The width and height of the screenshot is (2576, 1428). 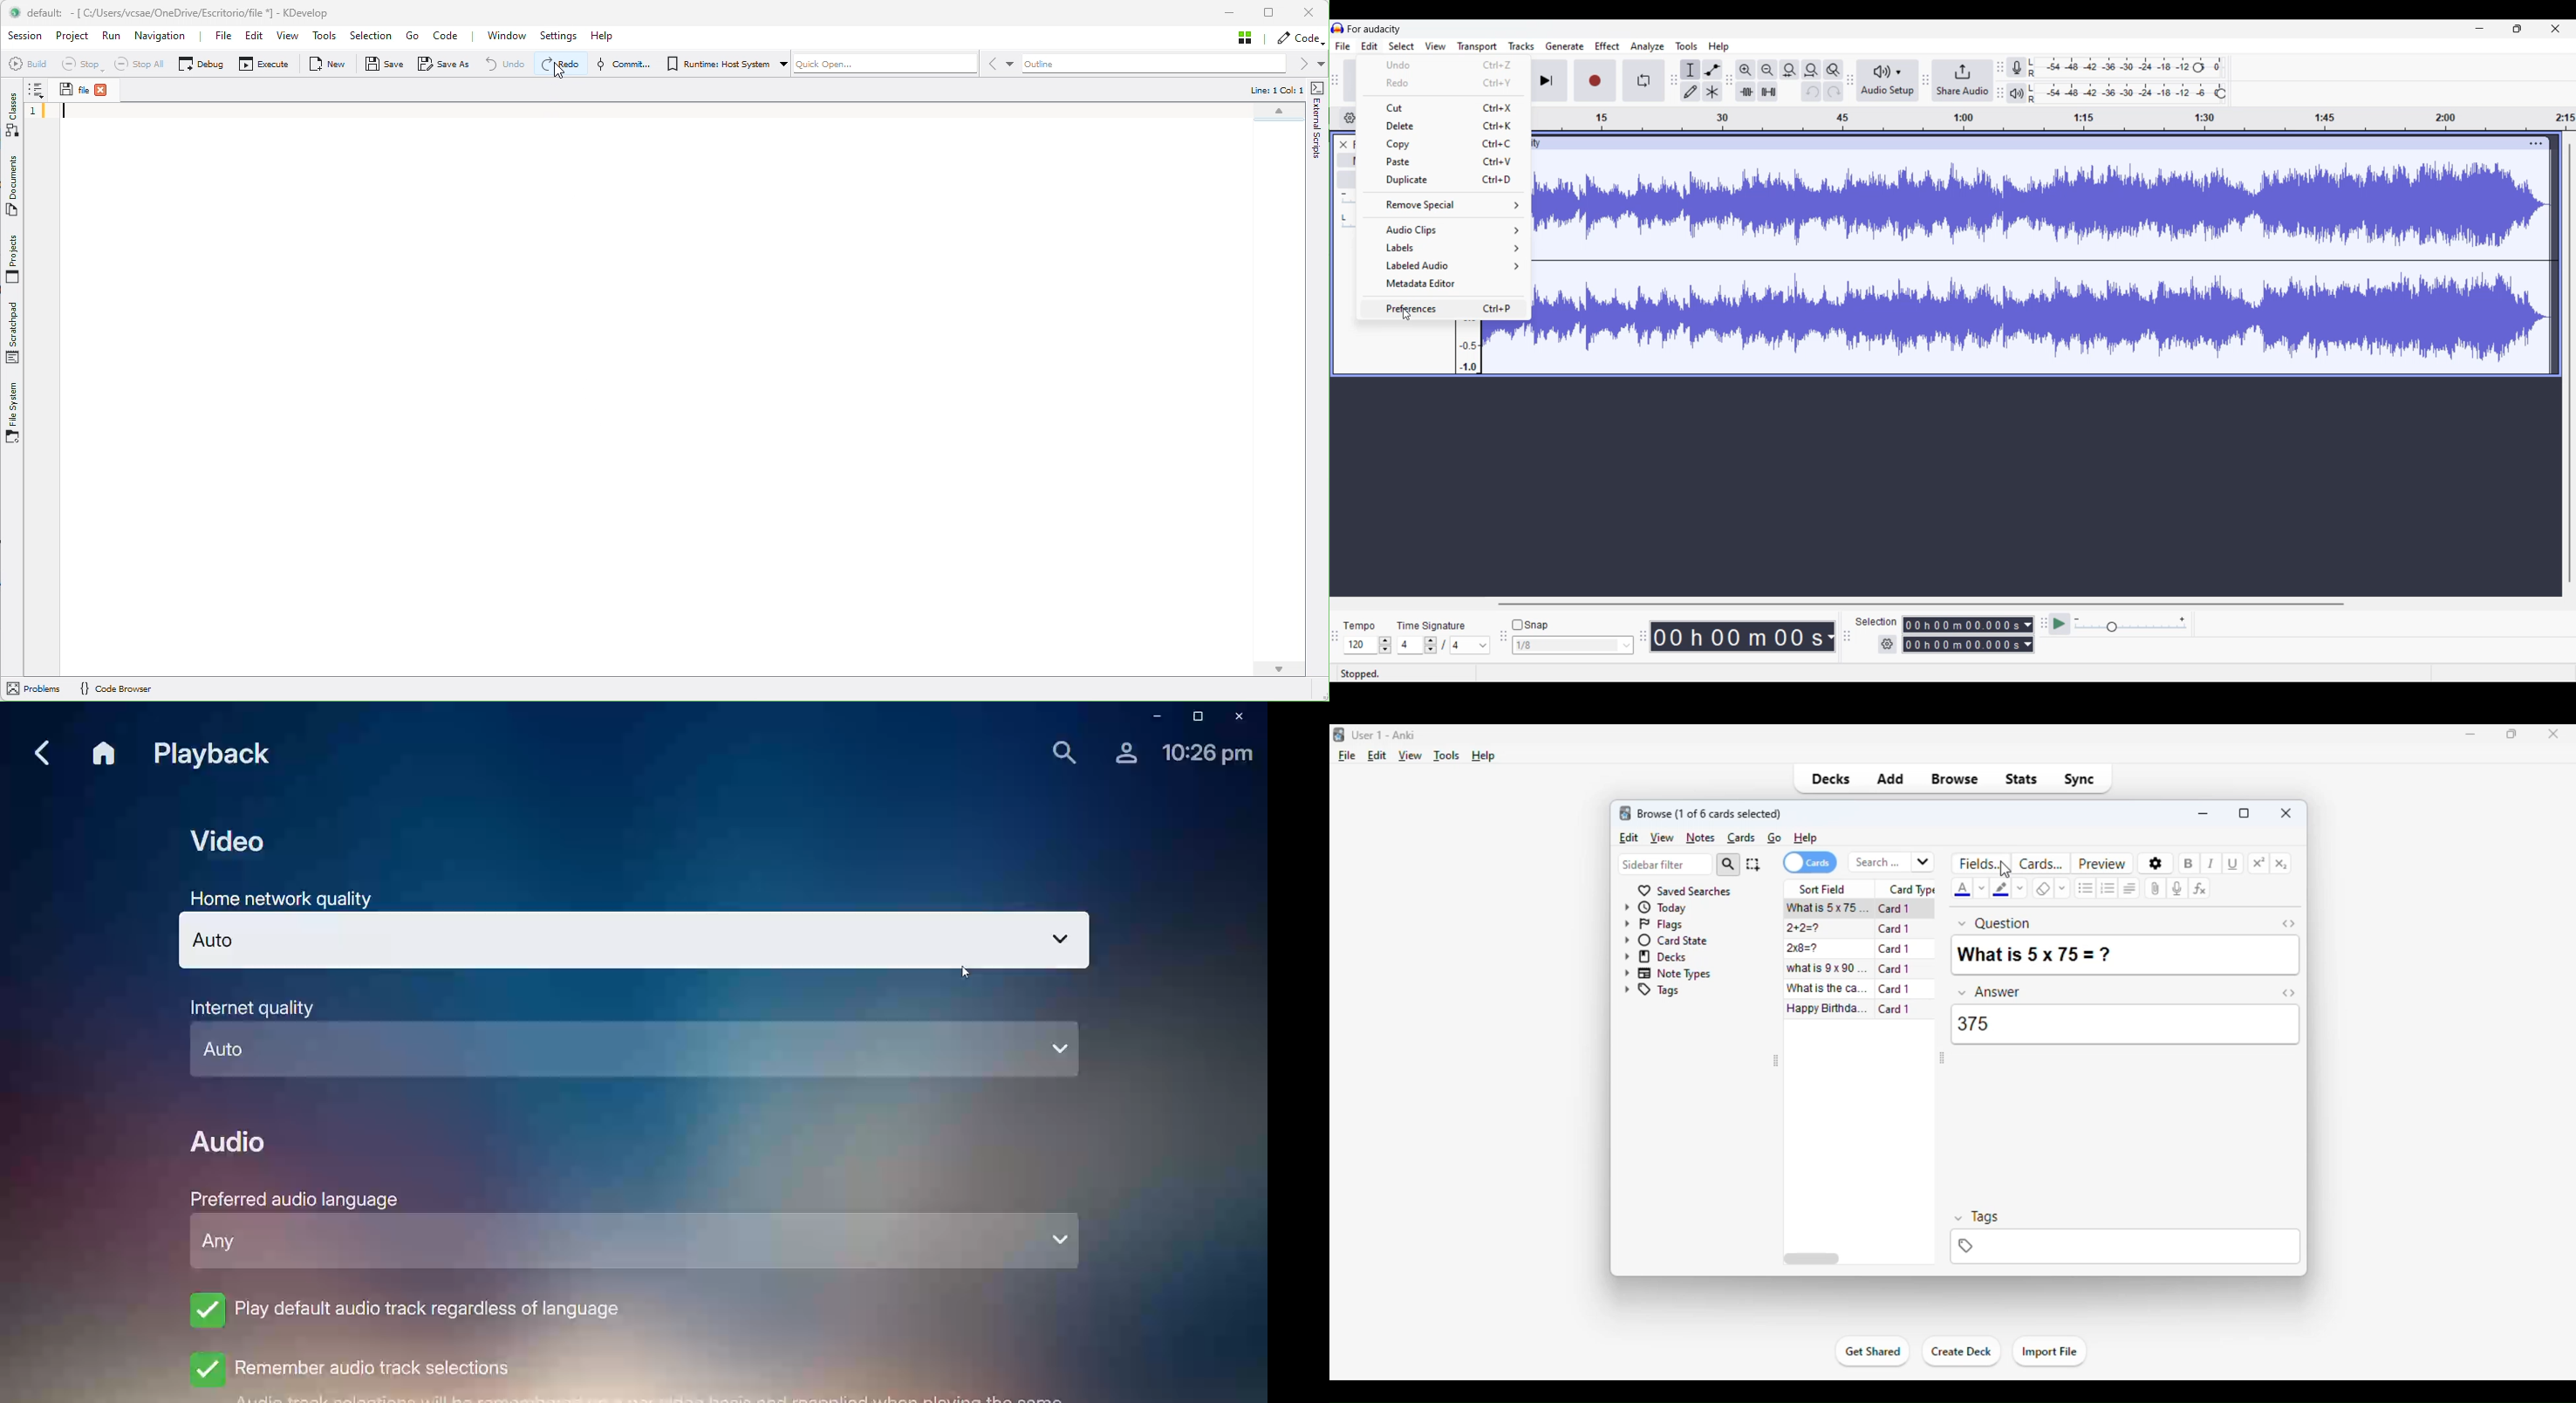 I want to click on tags, so click(x=1652, y=992).